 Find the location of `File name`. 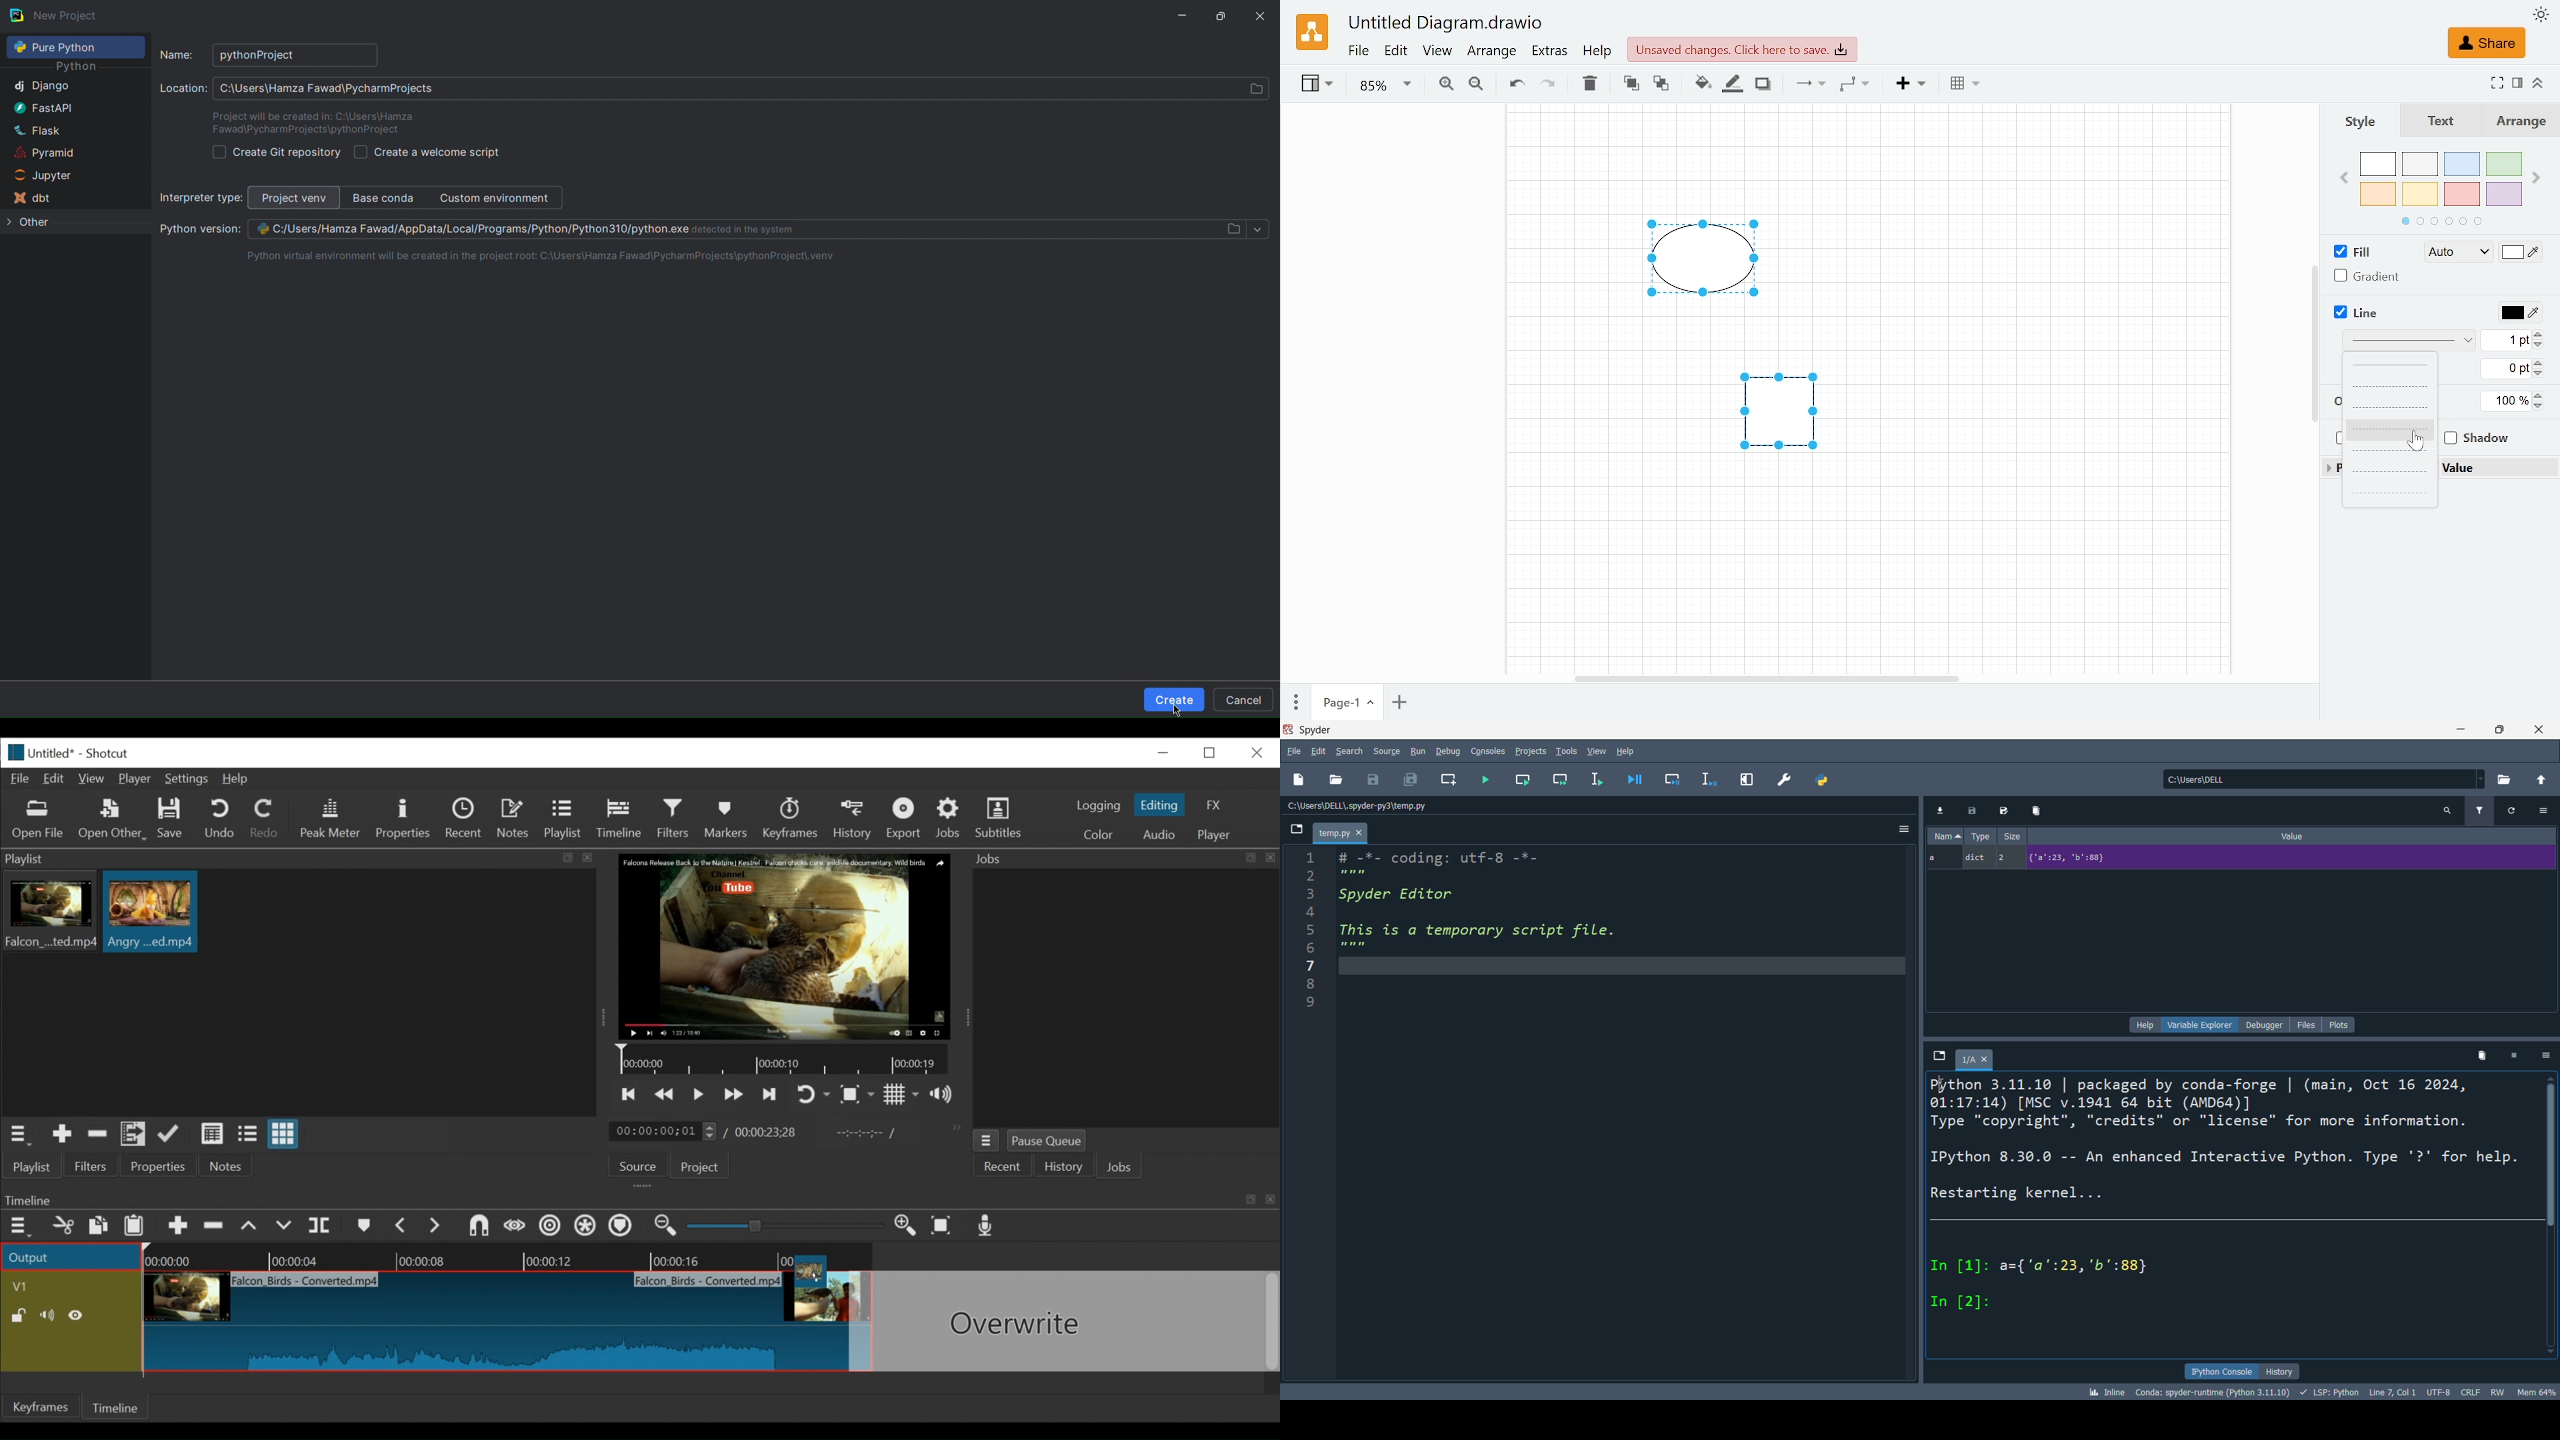

File name is located at coordinates (53, 755).